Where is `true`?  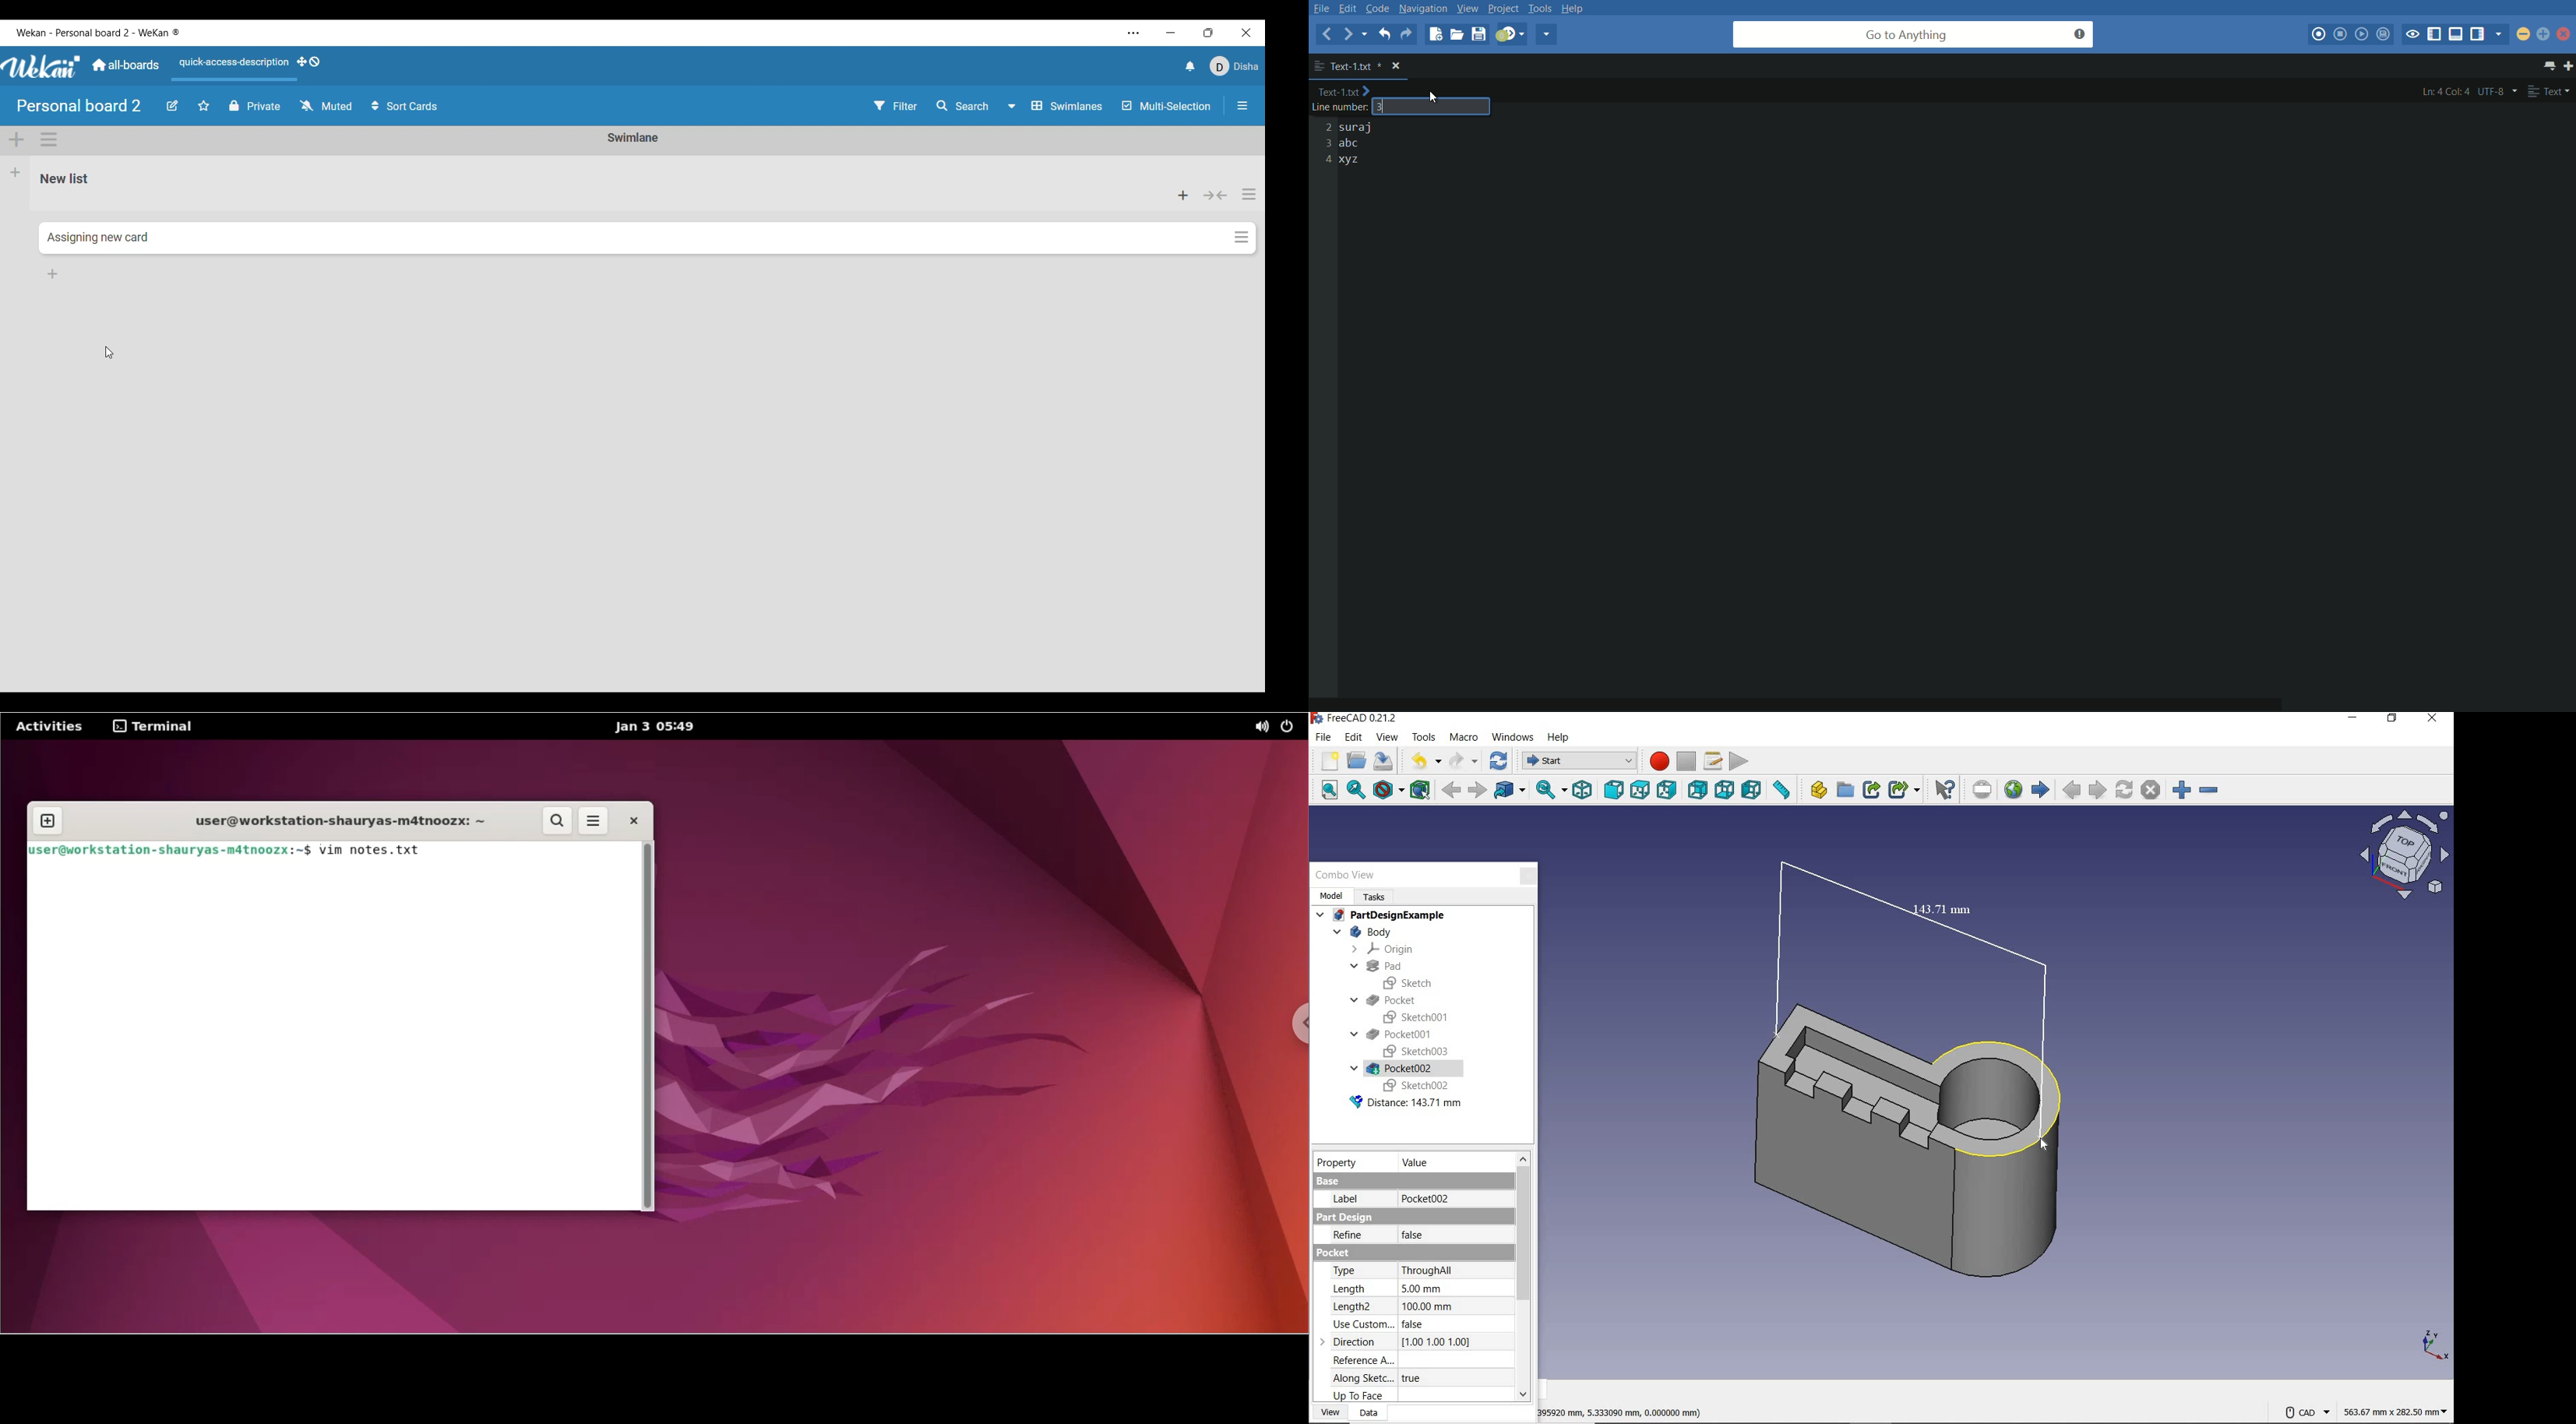
true is located at coordinates (1412, 1379).